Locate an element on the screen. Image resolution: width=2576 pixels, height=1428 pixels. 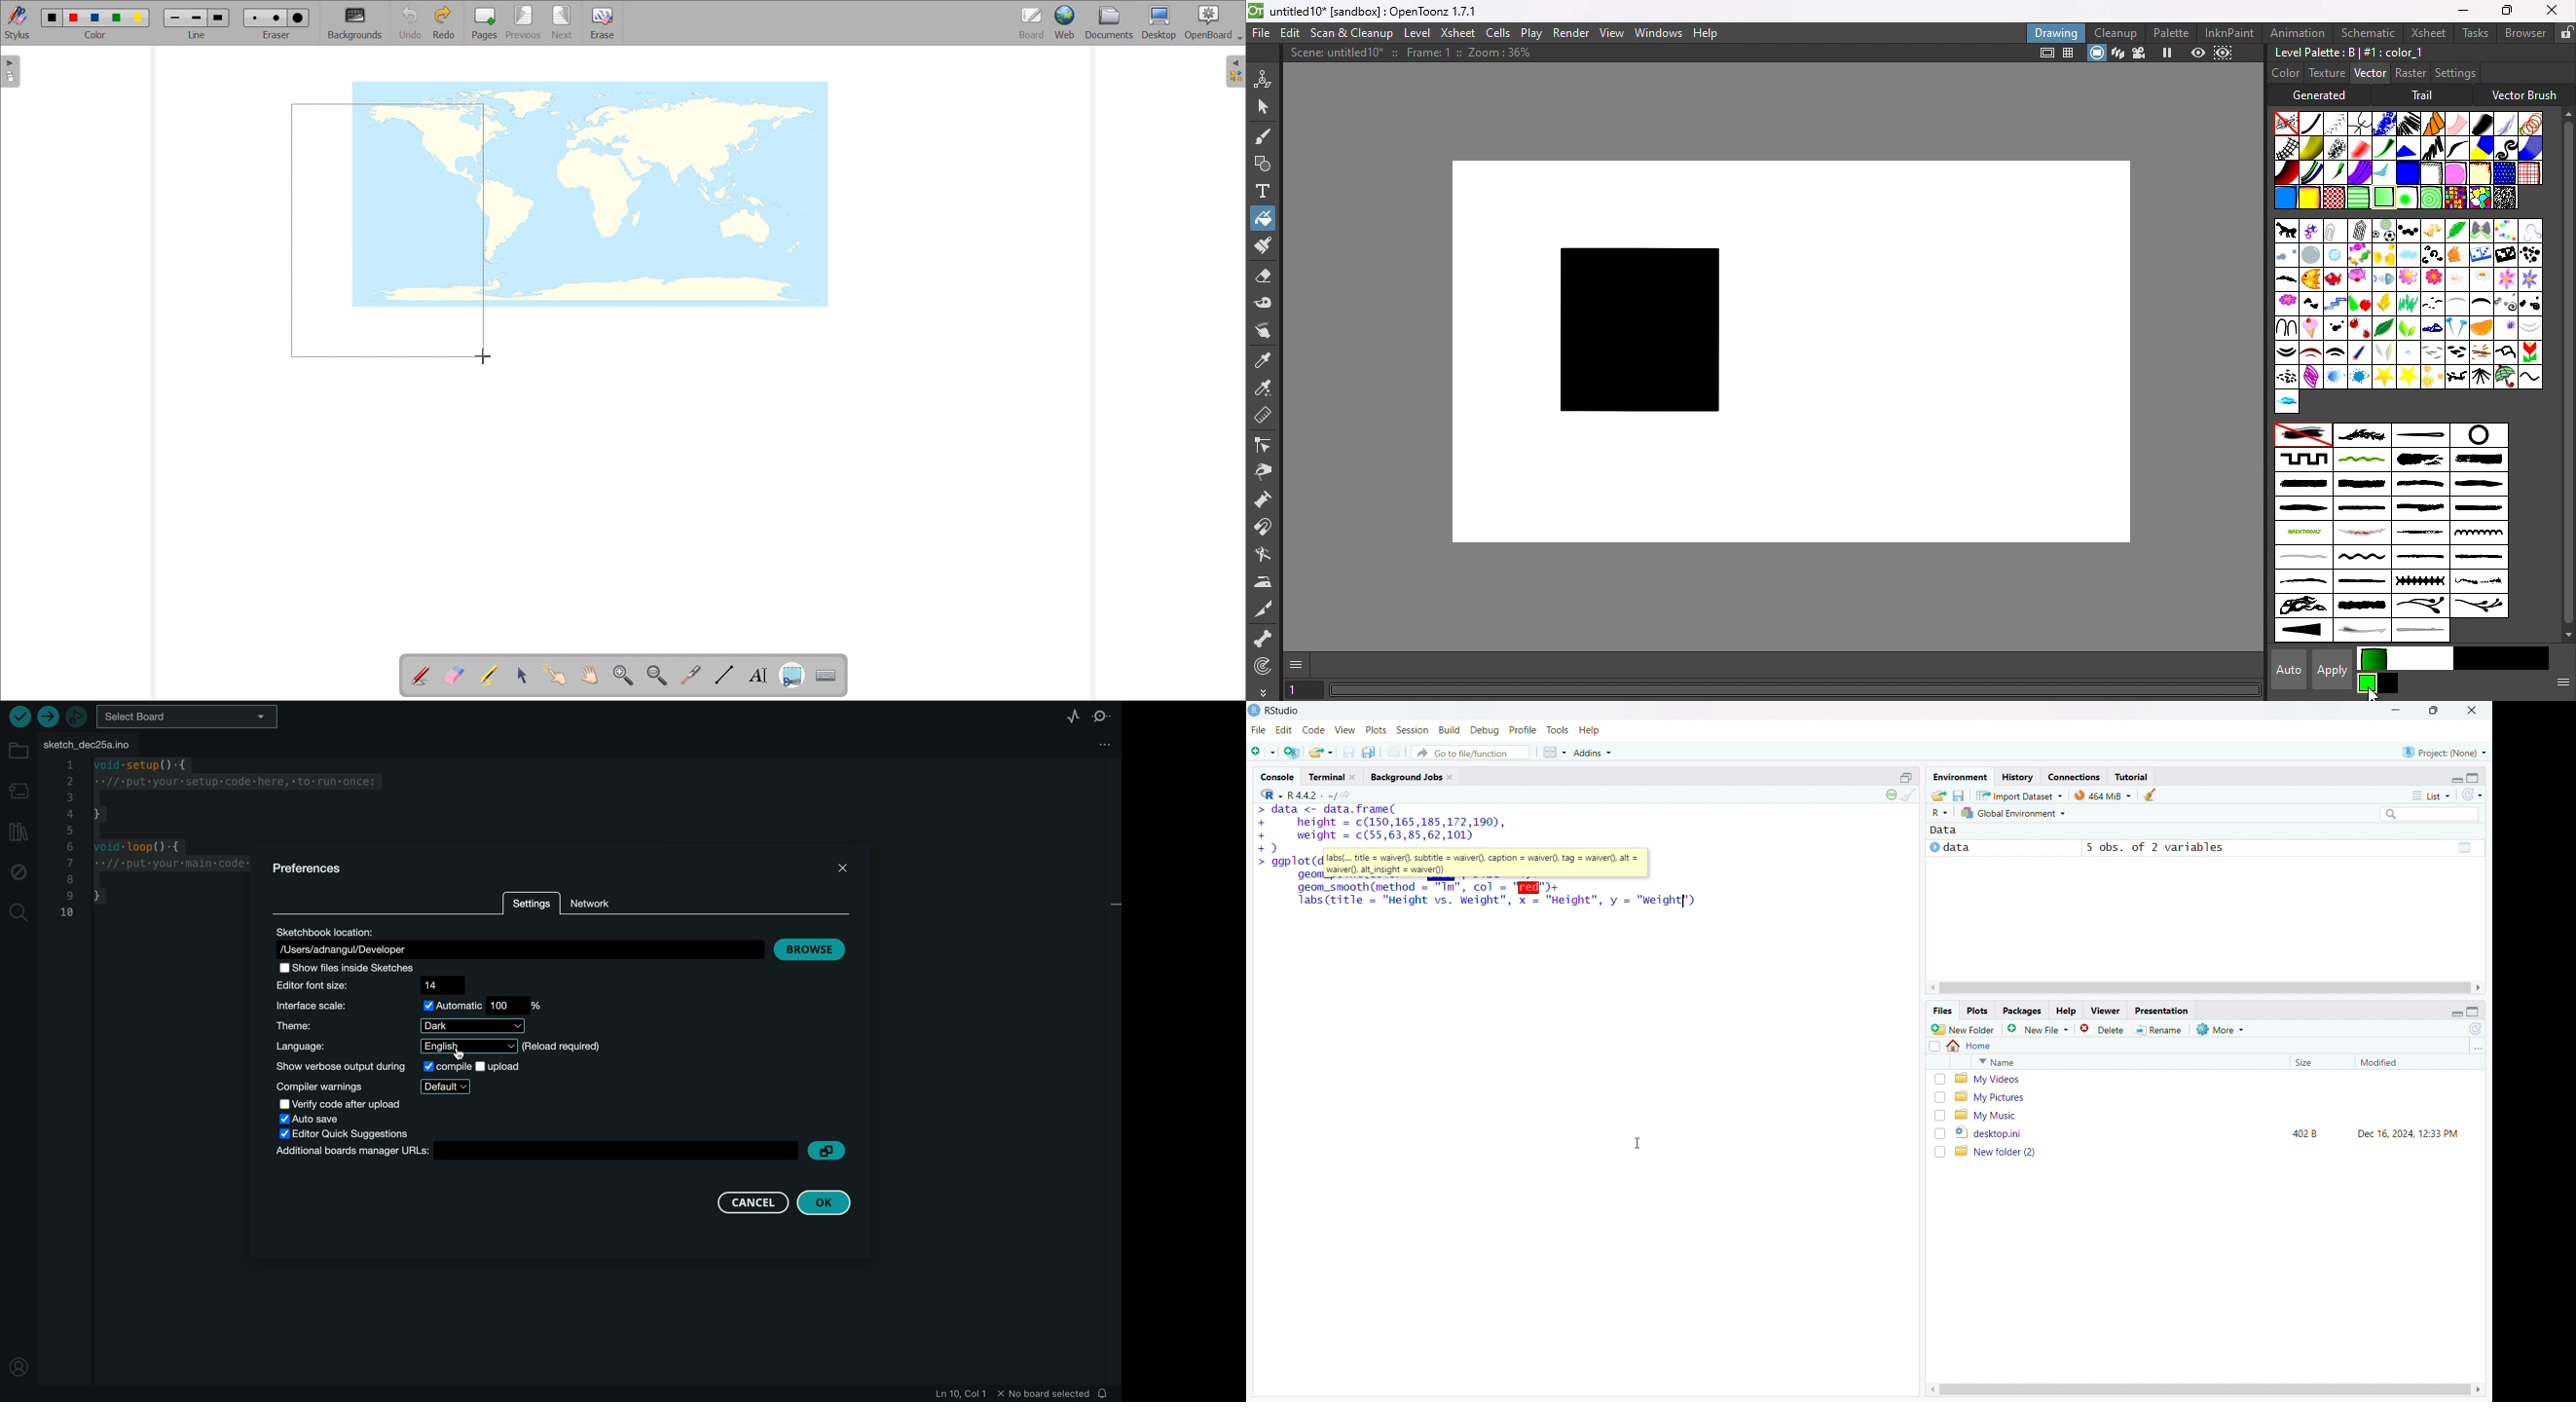
big_ is located at coordinates (2456, 230).